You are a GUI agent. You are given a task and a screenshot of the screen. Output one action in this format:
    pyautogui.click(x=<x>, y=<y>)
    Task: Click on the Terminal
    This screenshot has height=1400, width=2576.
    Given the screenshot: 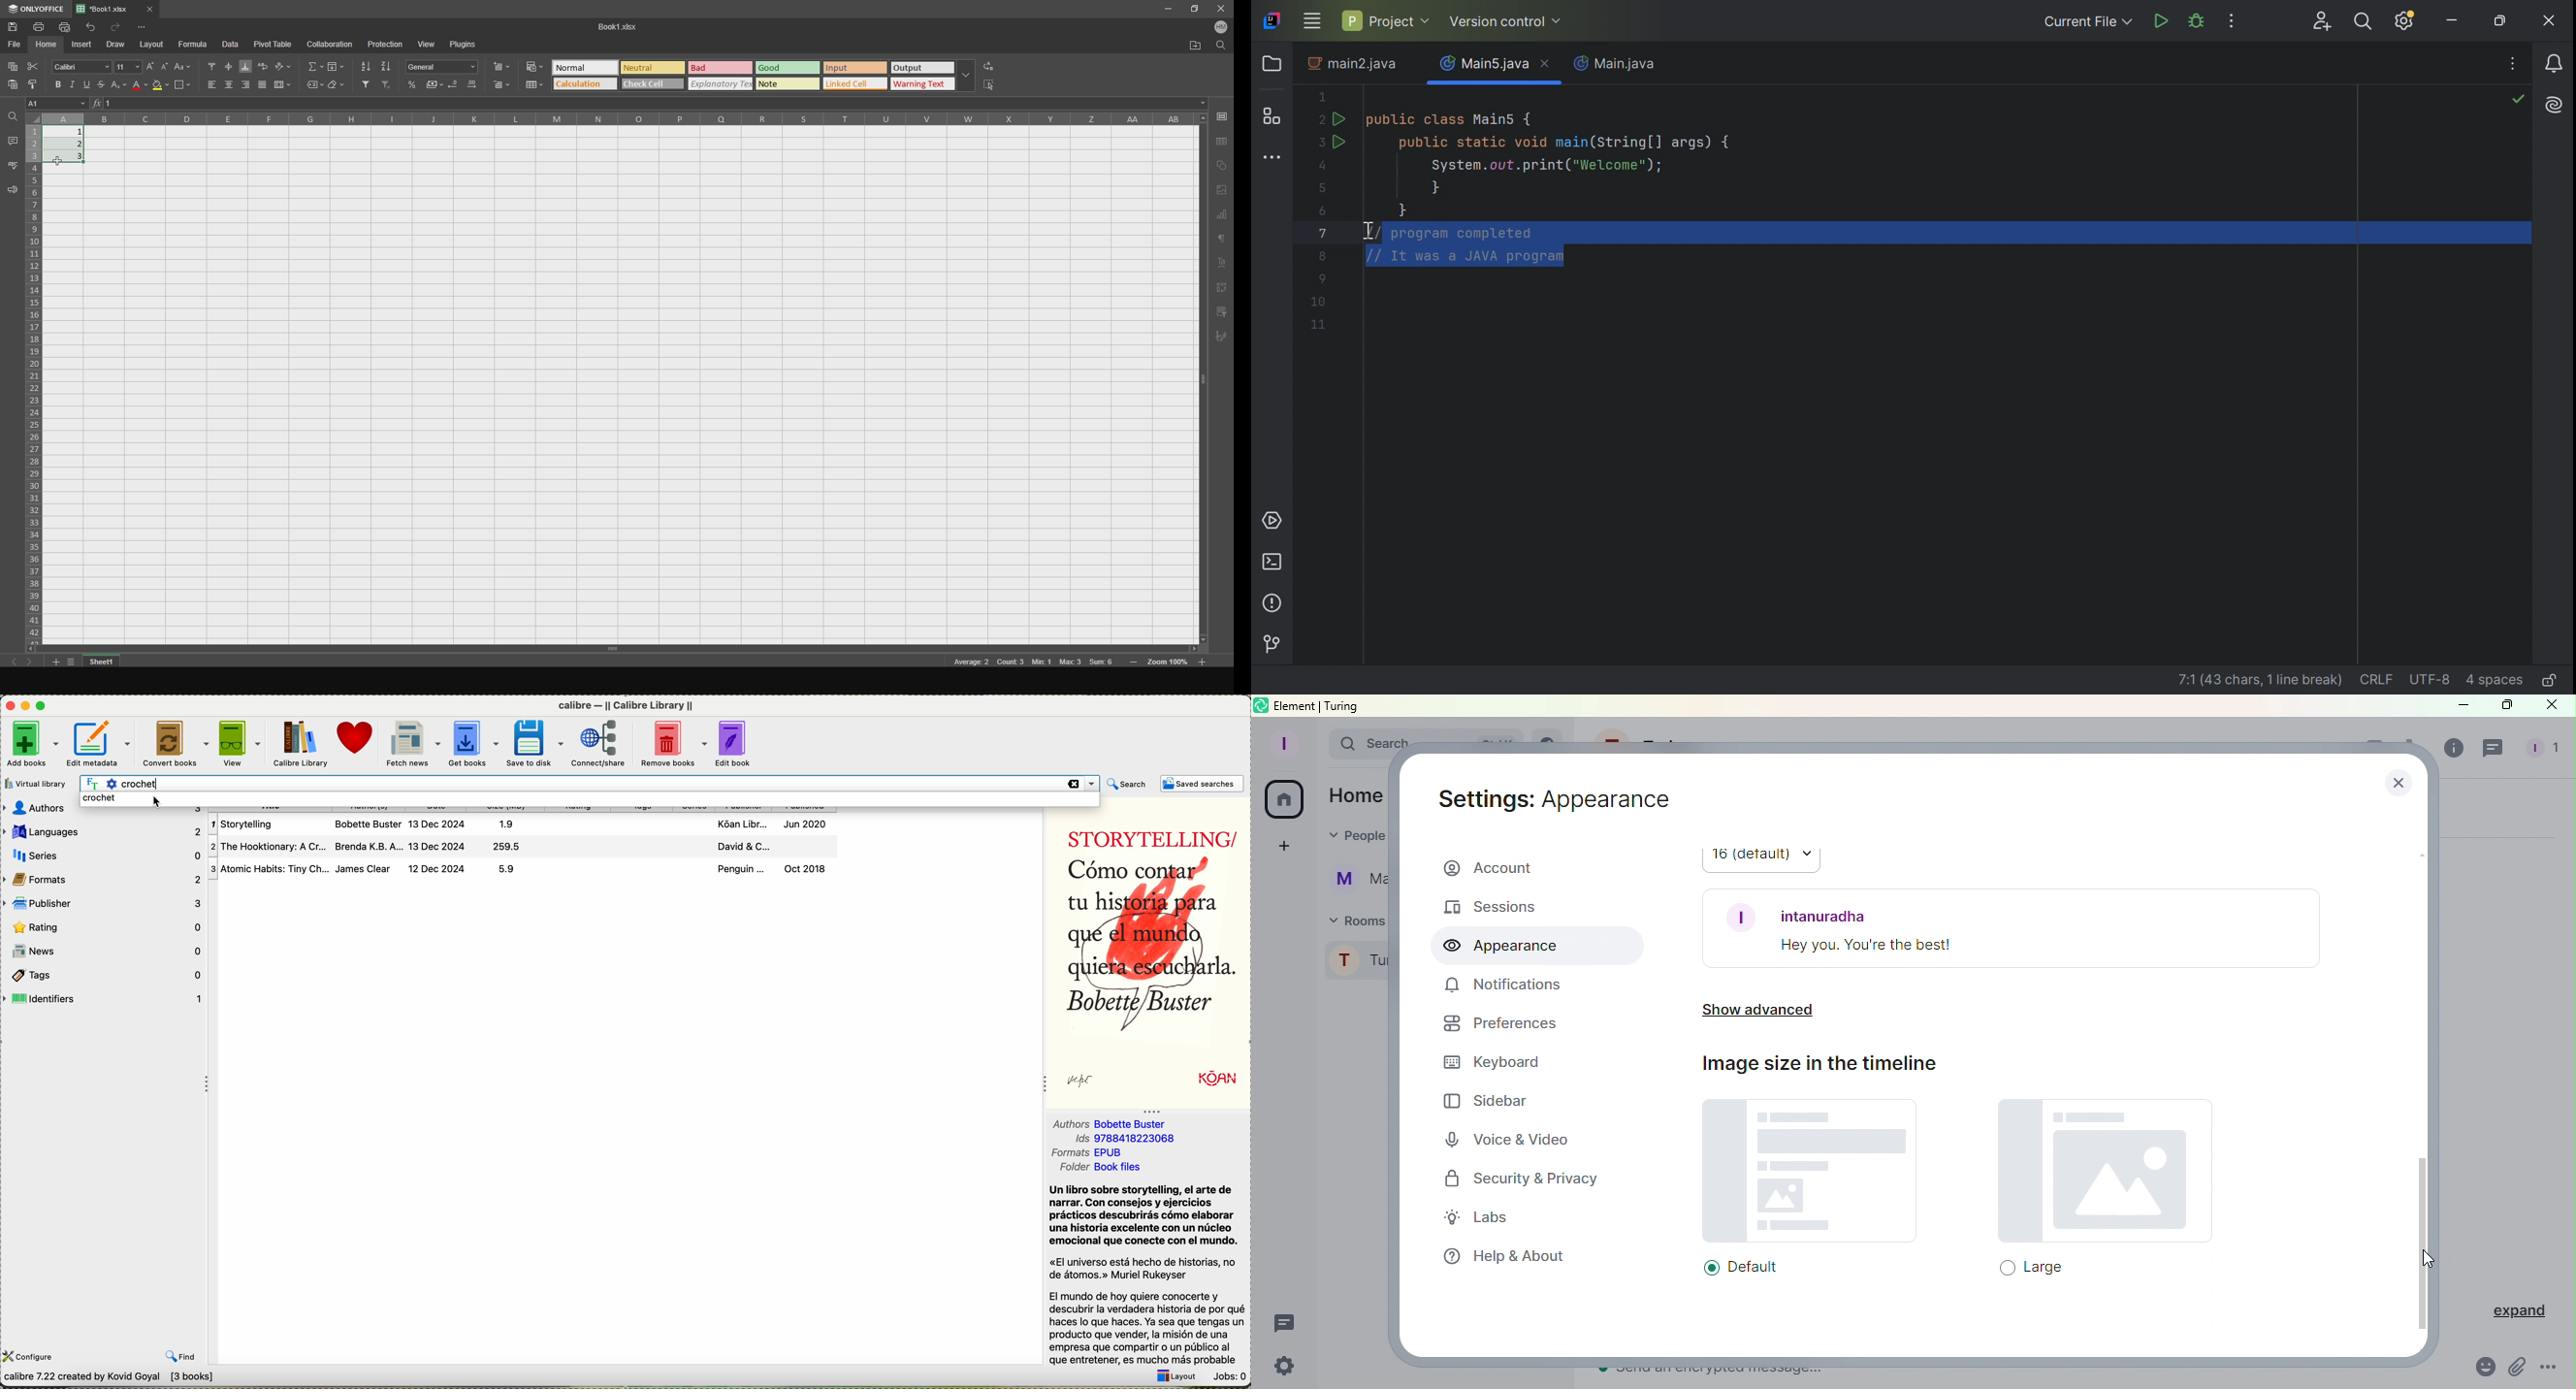 What is the action you would take?
    pyautogui.click(x=1275, y=562)
    